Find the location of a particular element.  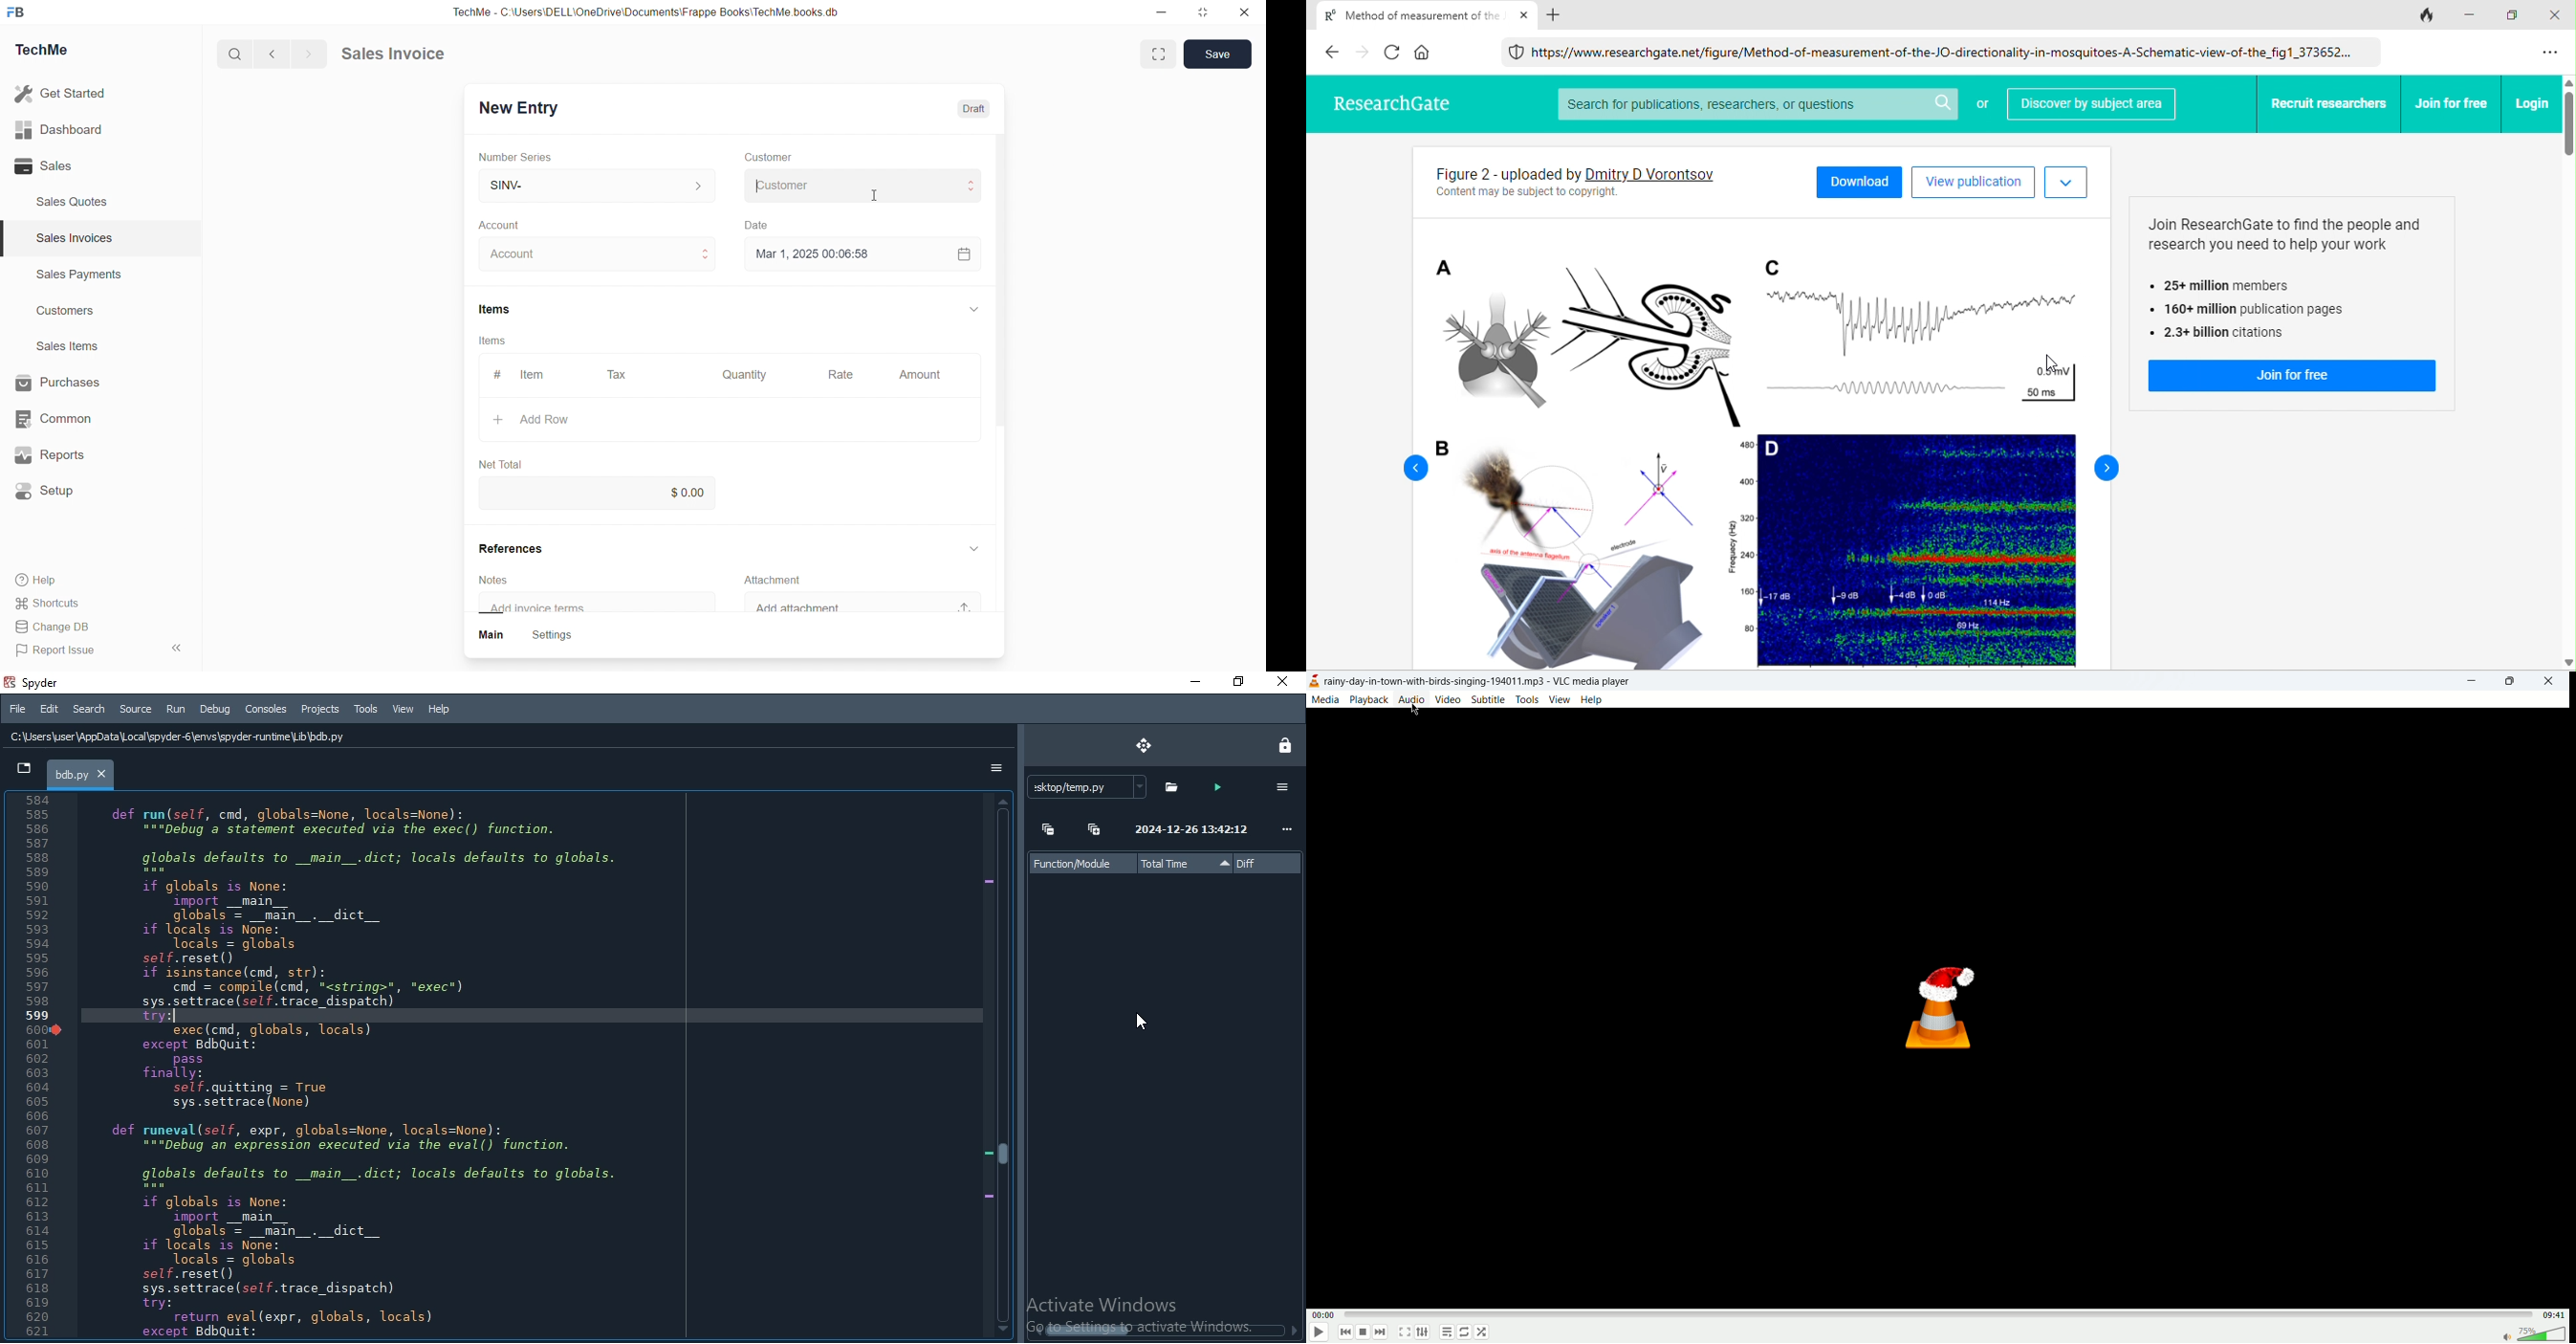

__Add invoice terms is located at coordinates (545, 608).